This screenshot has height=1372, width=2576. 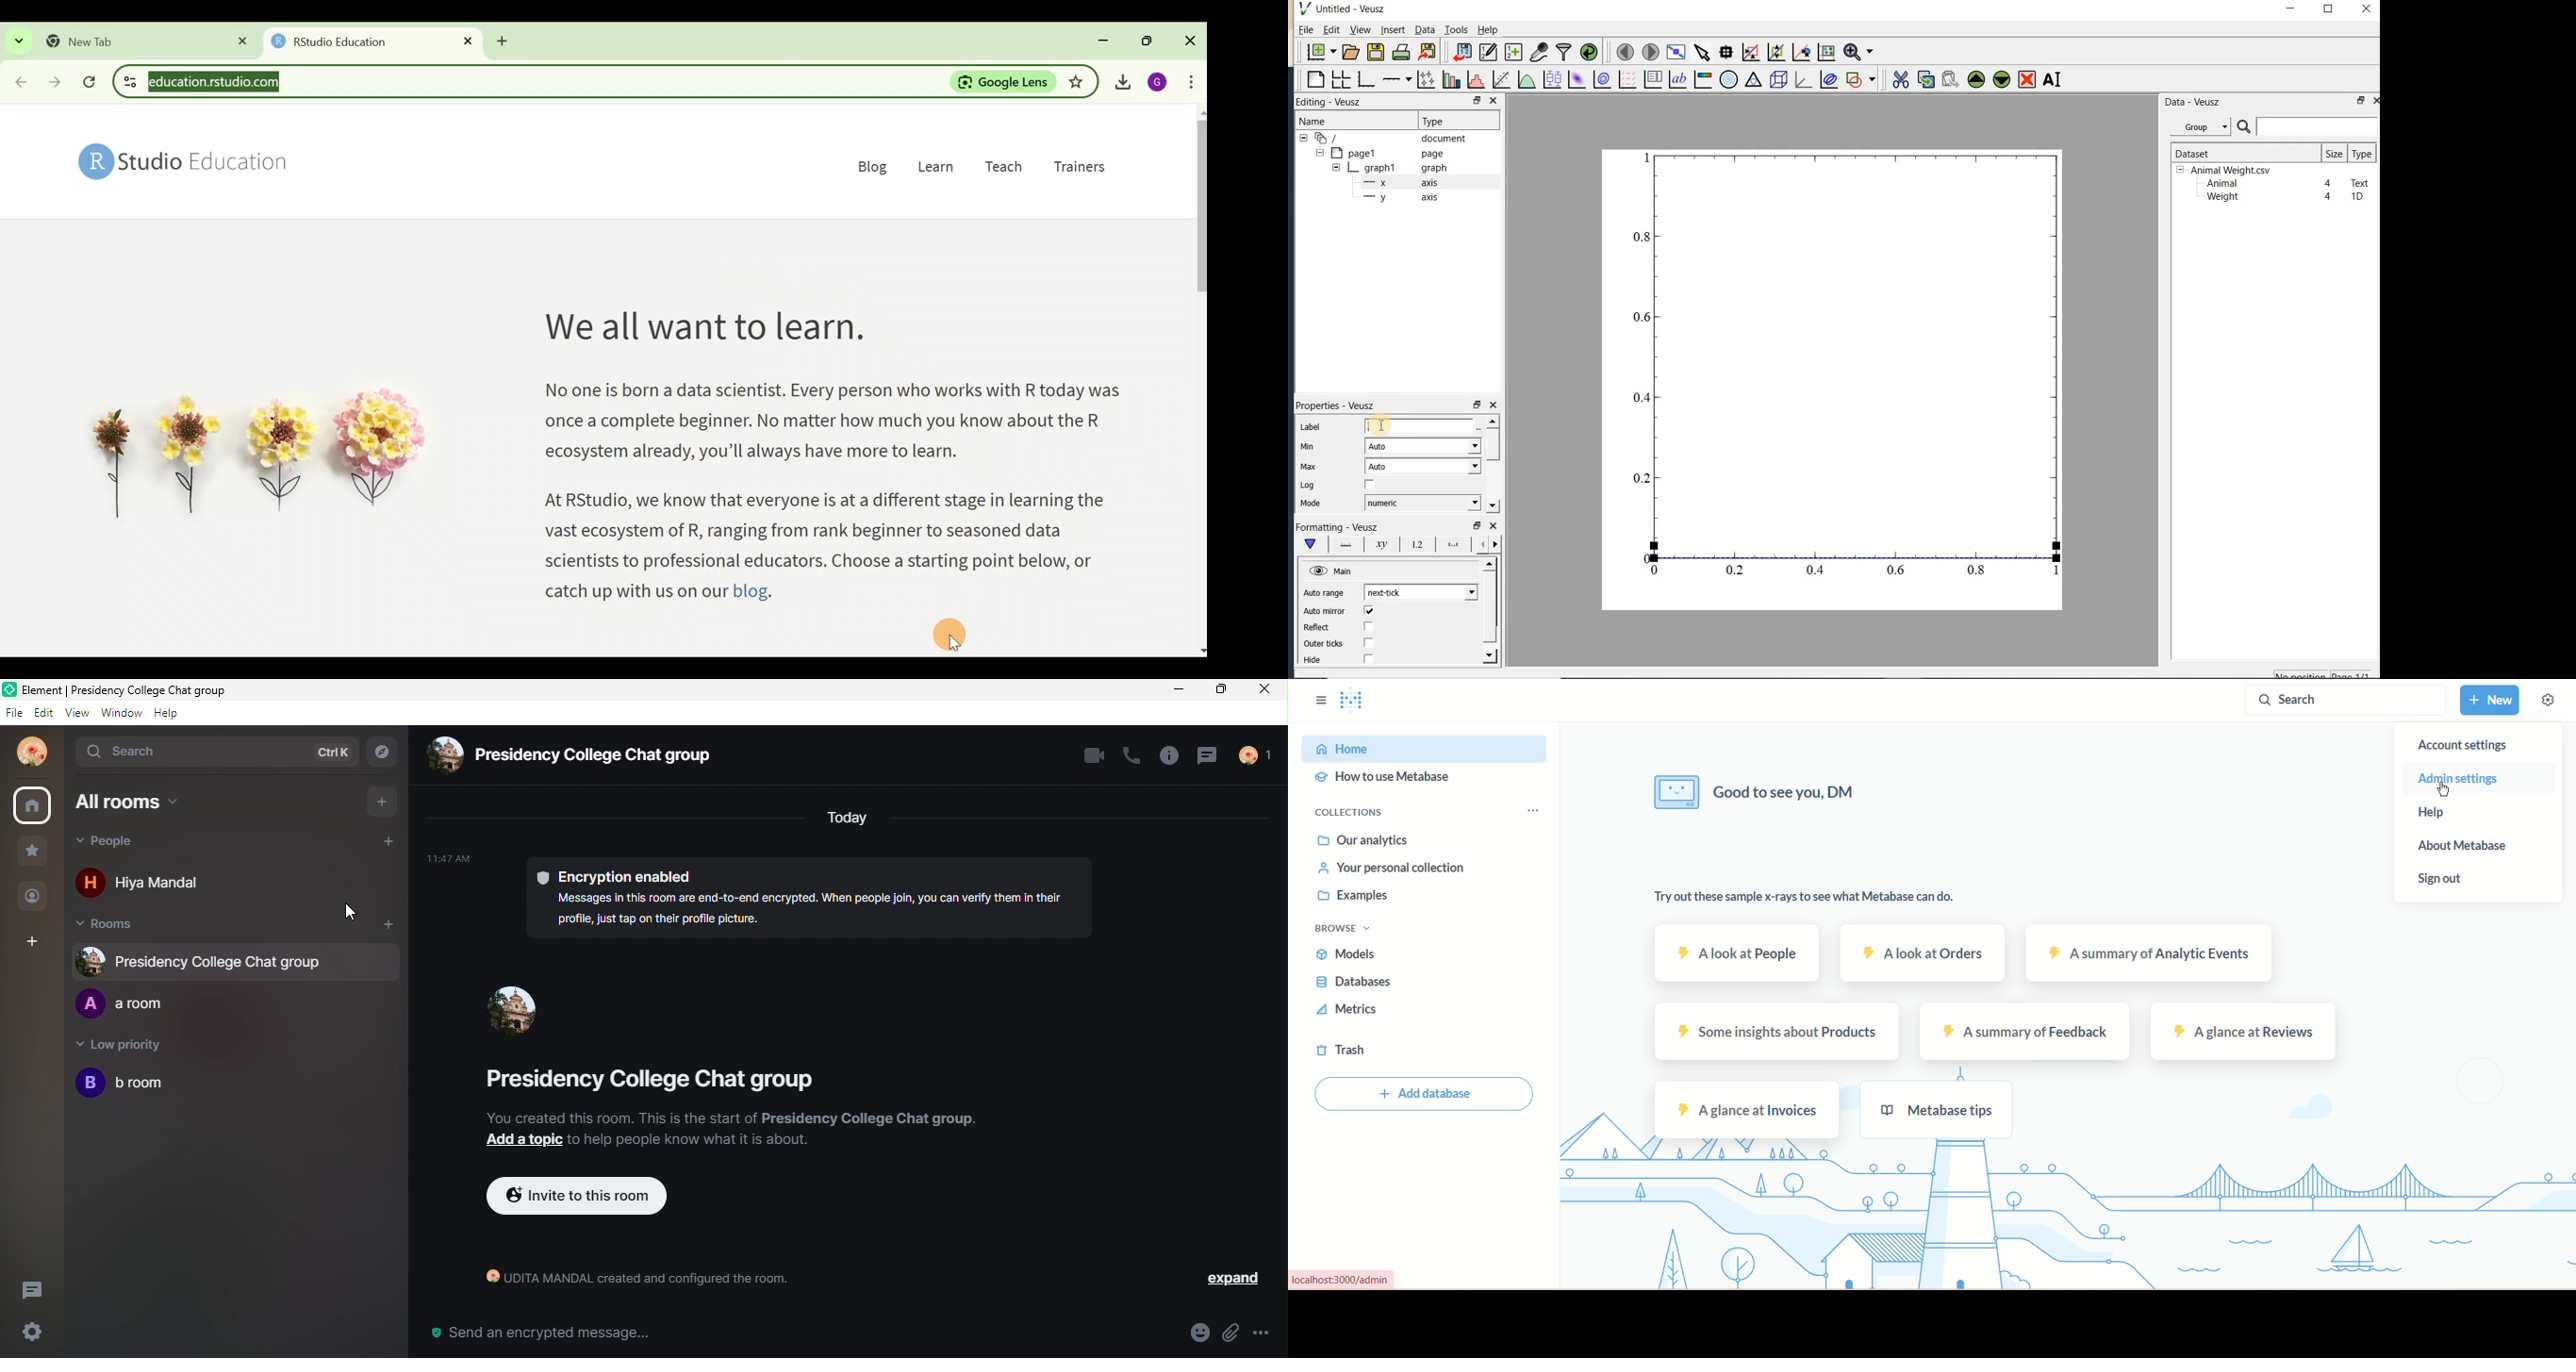 What do you see at coordinates (391, 844) in the screenshot?
I see `start chat` at bounding box center [391, 844].